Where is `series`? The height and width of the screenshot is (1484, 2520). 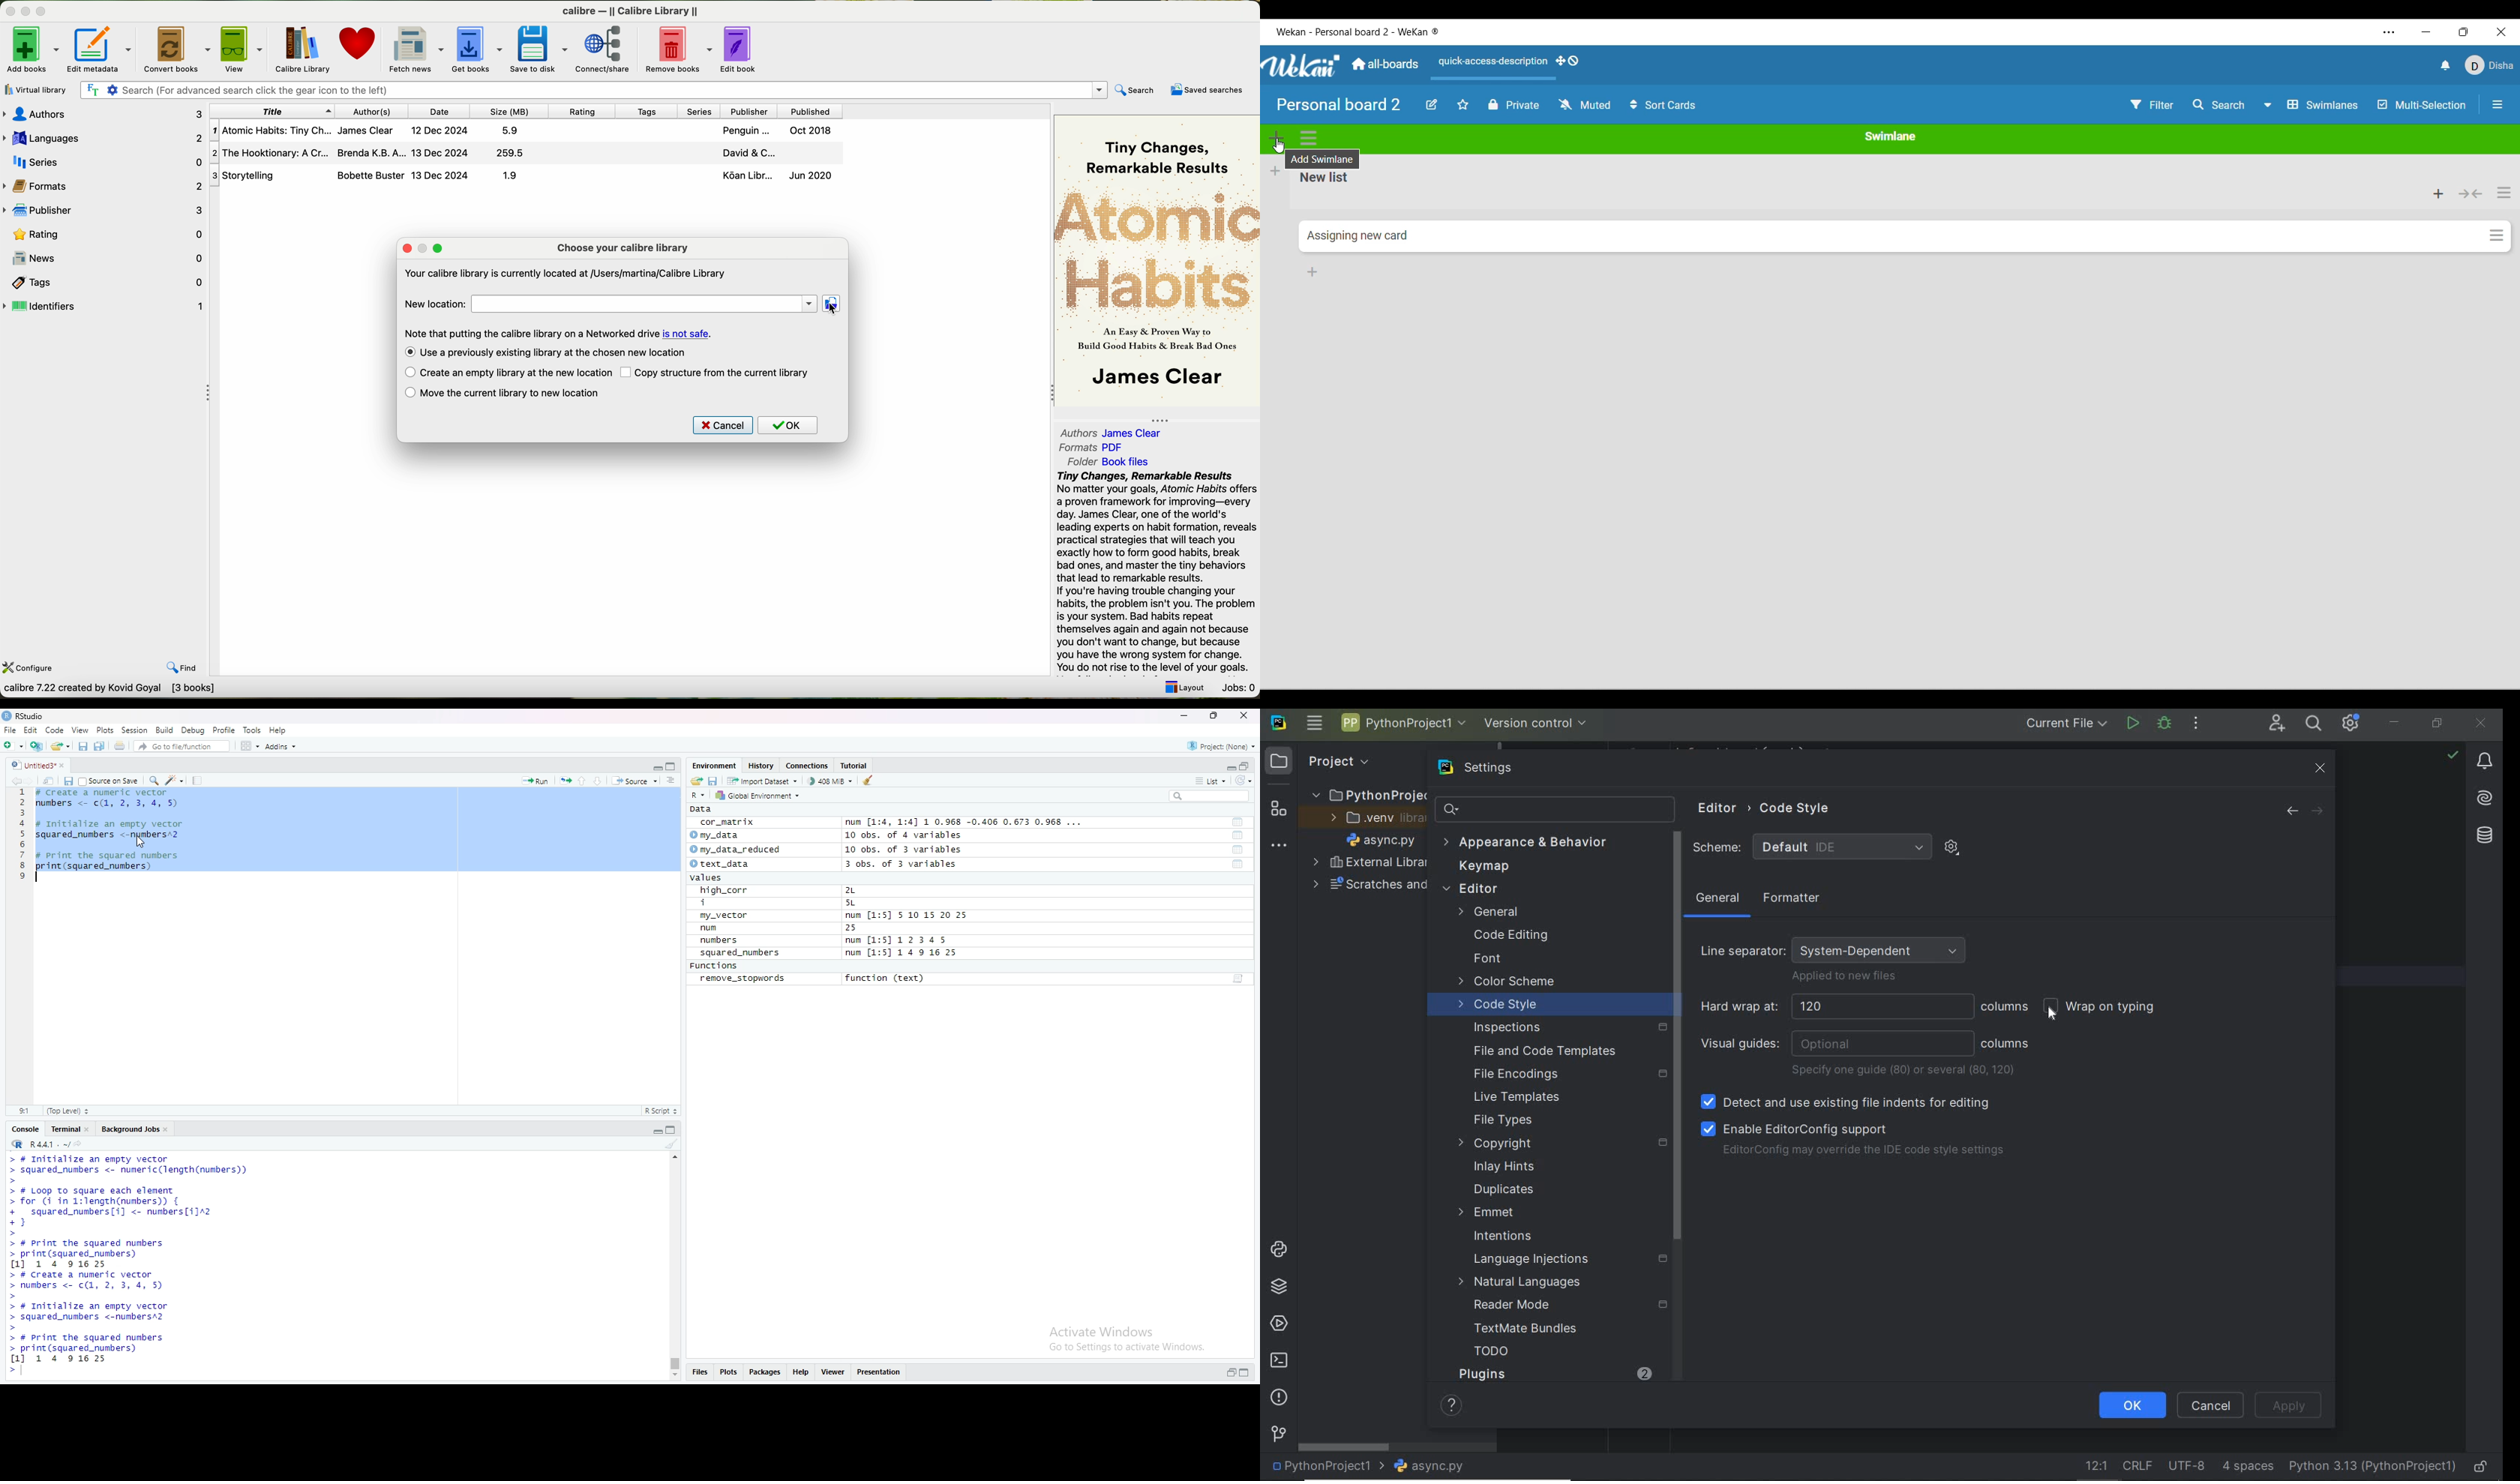
series is located at coordinates (104, 161).